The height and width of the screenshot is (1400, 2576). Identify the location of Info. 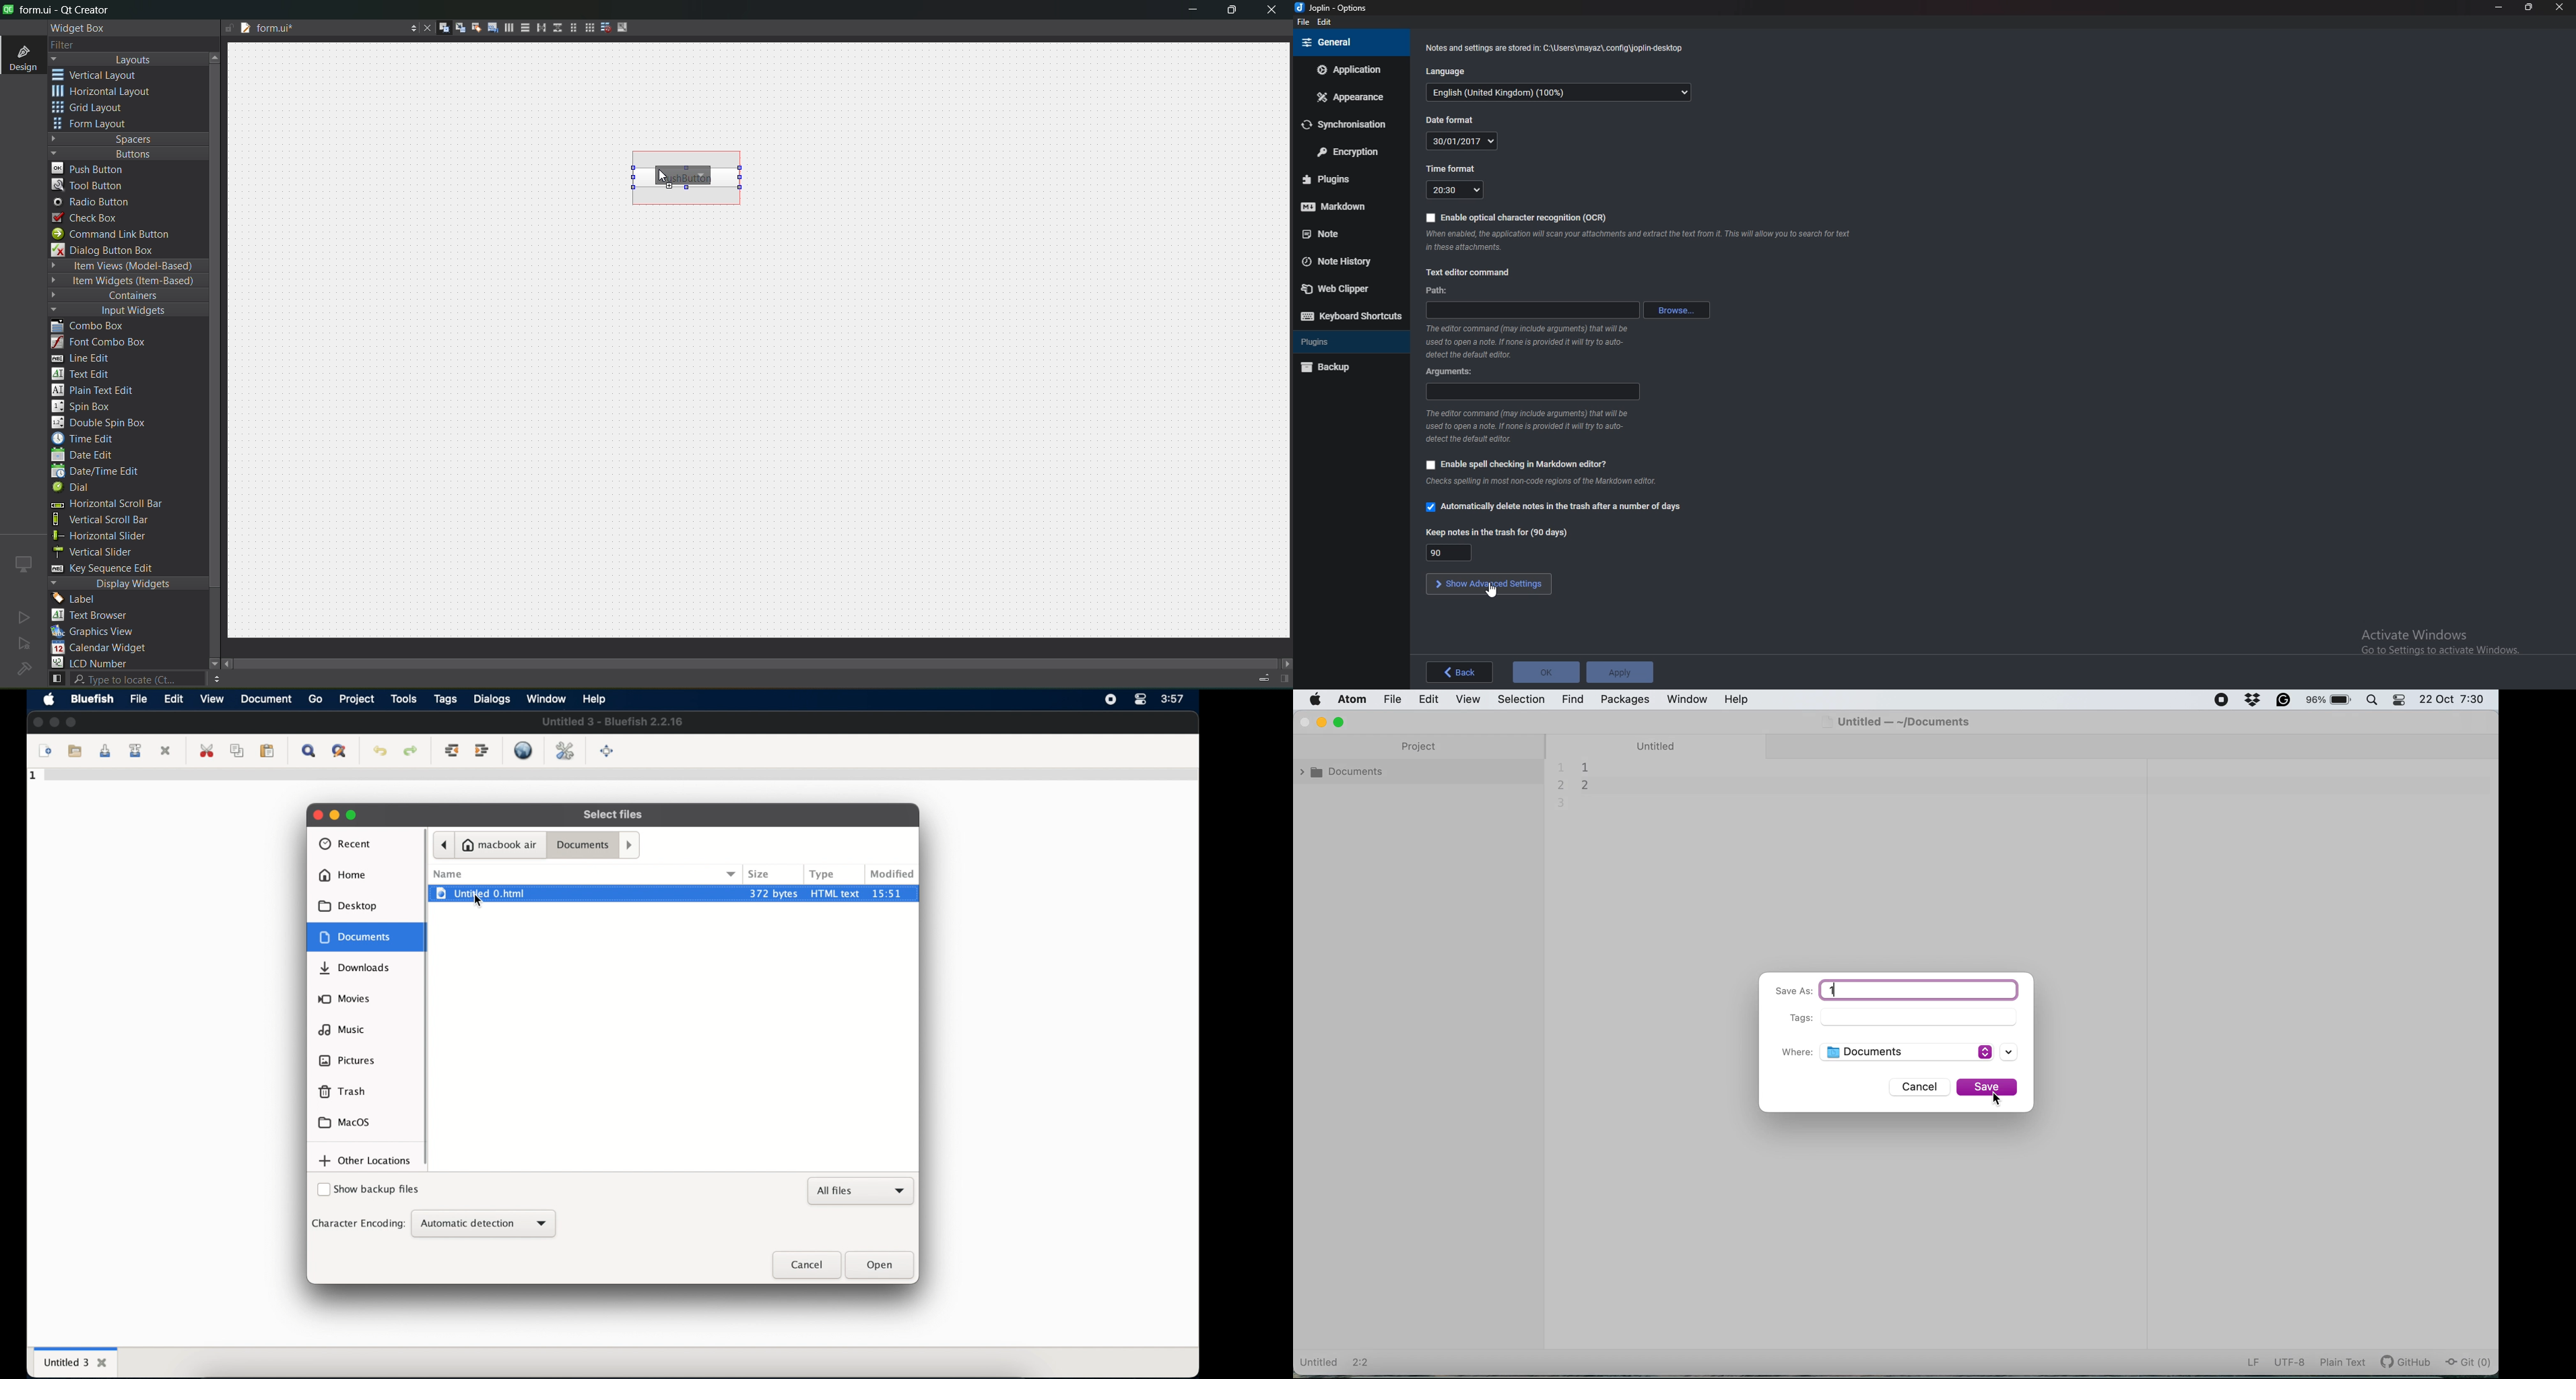
(1643, 241).